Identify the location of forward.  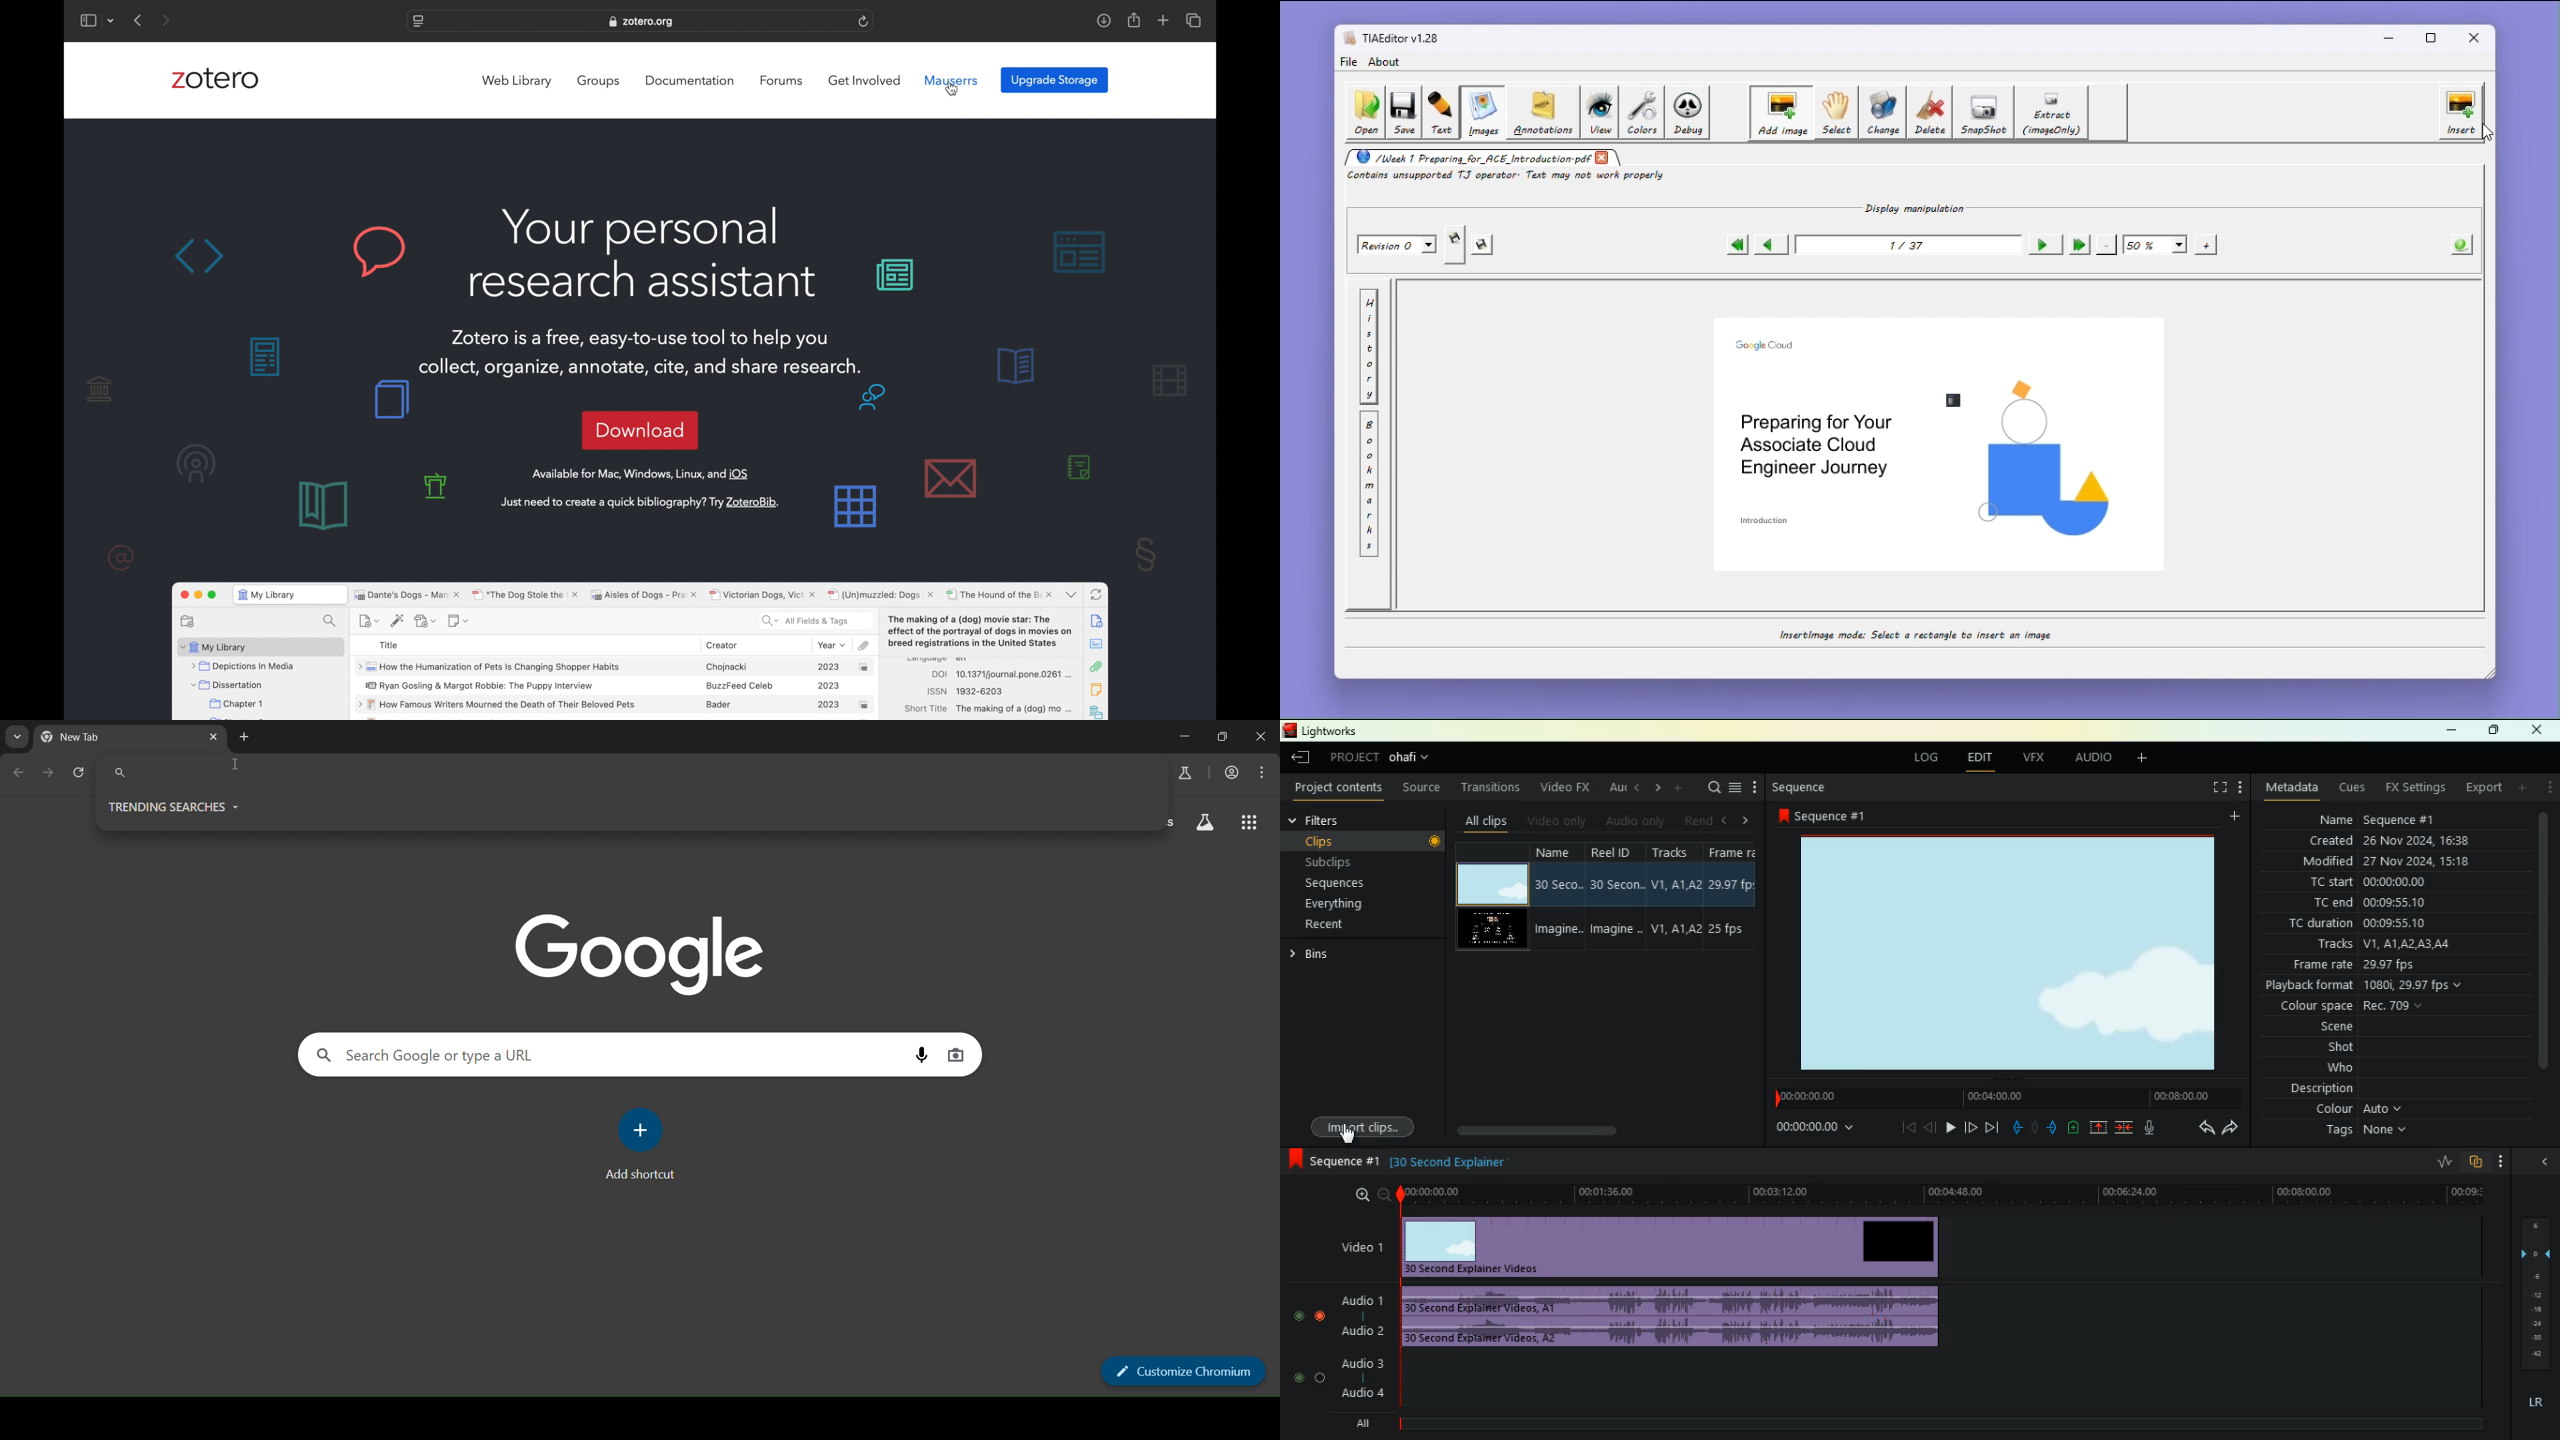
(1993, 1127).